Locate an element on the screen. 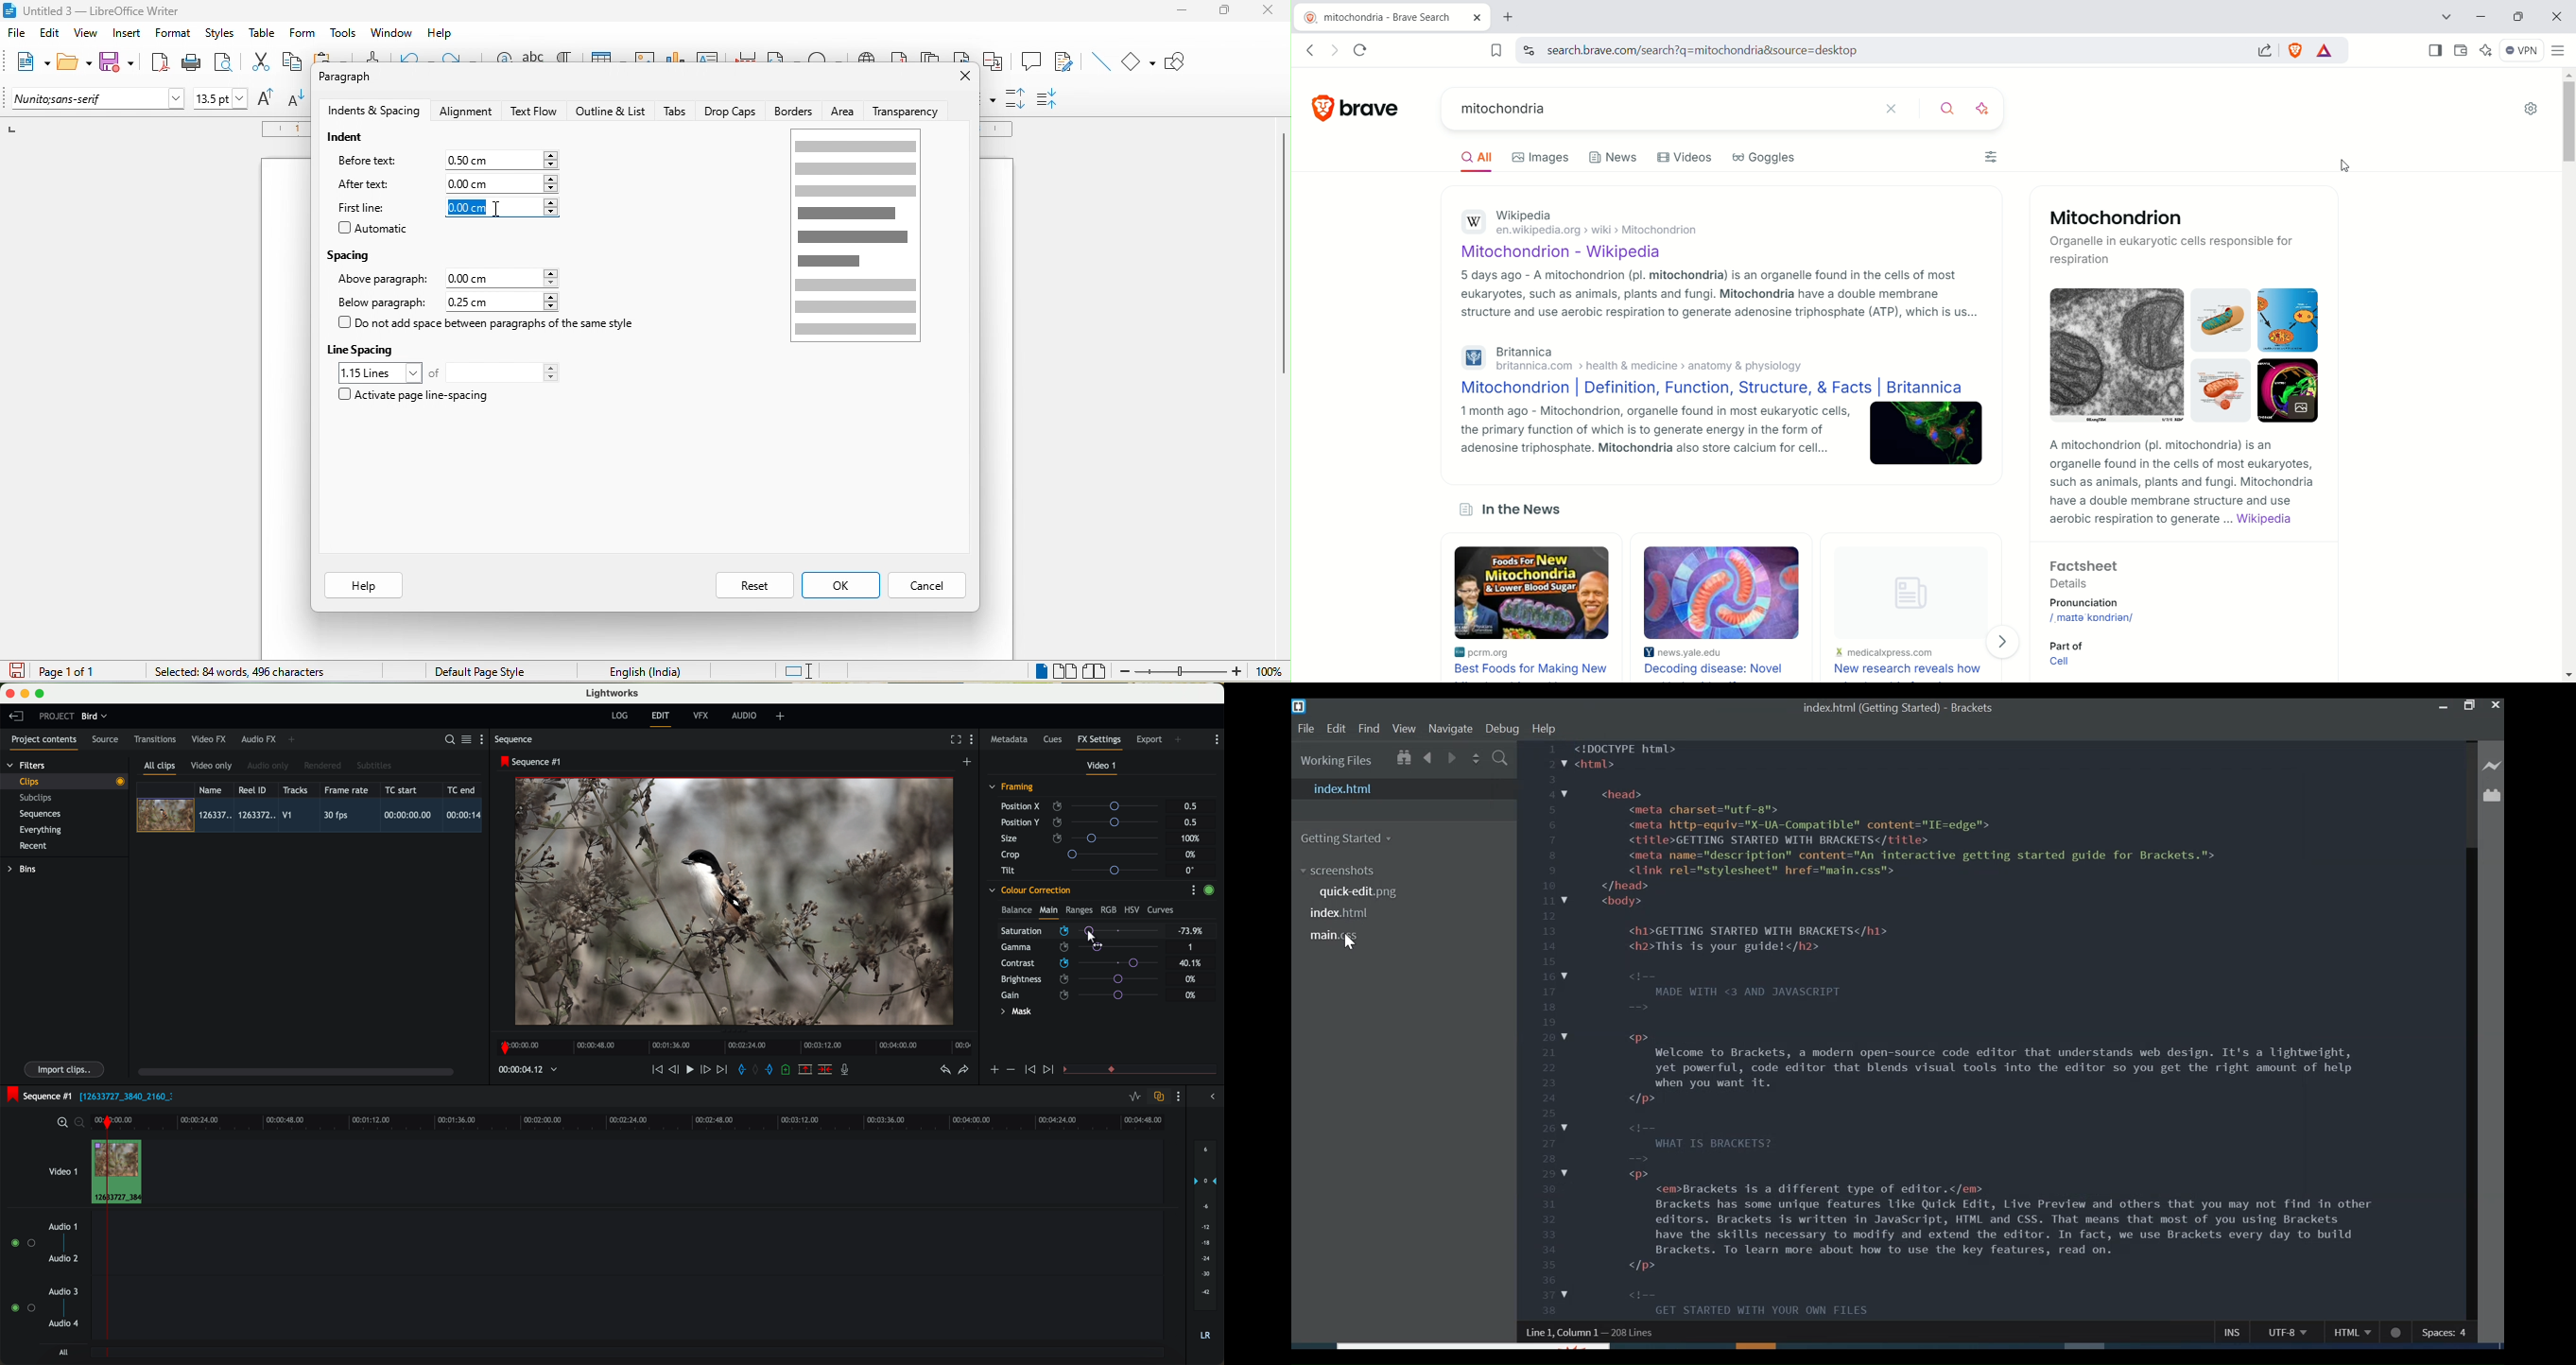  sequences is located at coordinates (40, 814).